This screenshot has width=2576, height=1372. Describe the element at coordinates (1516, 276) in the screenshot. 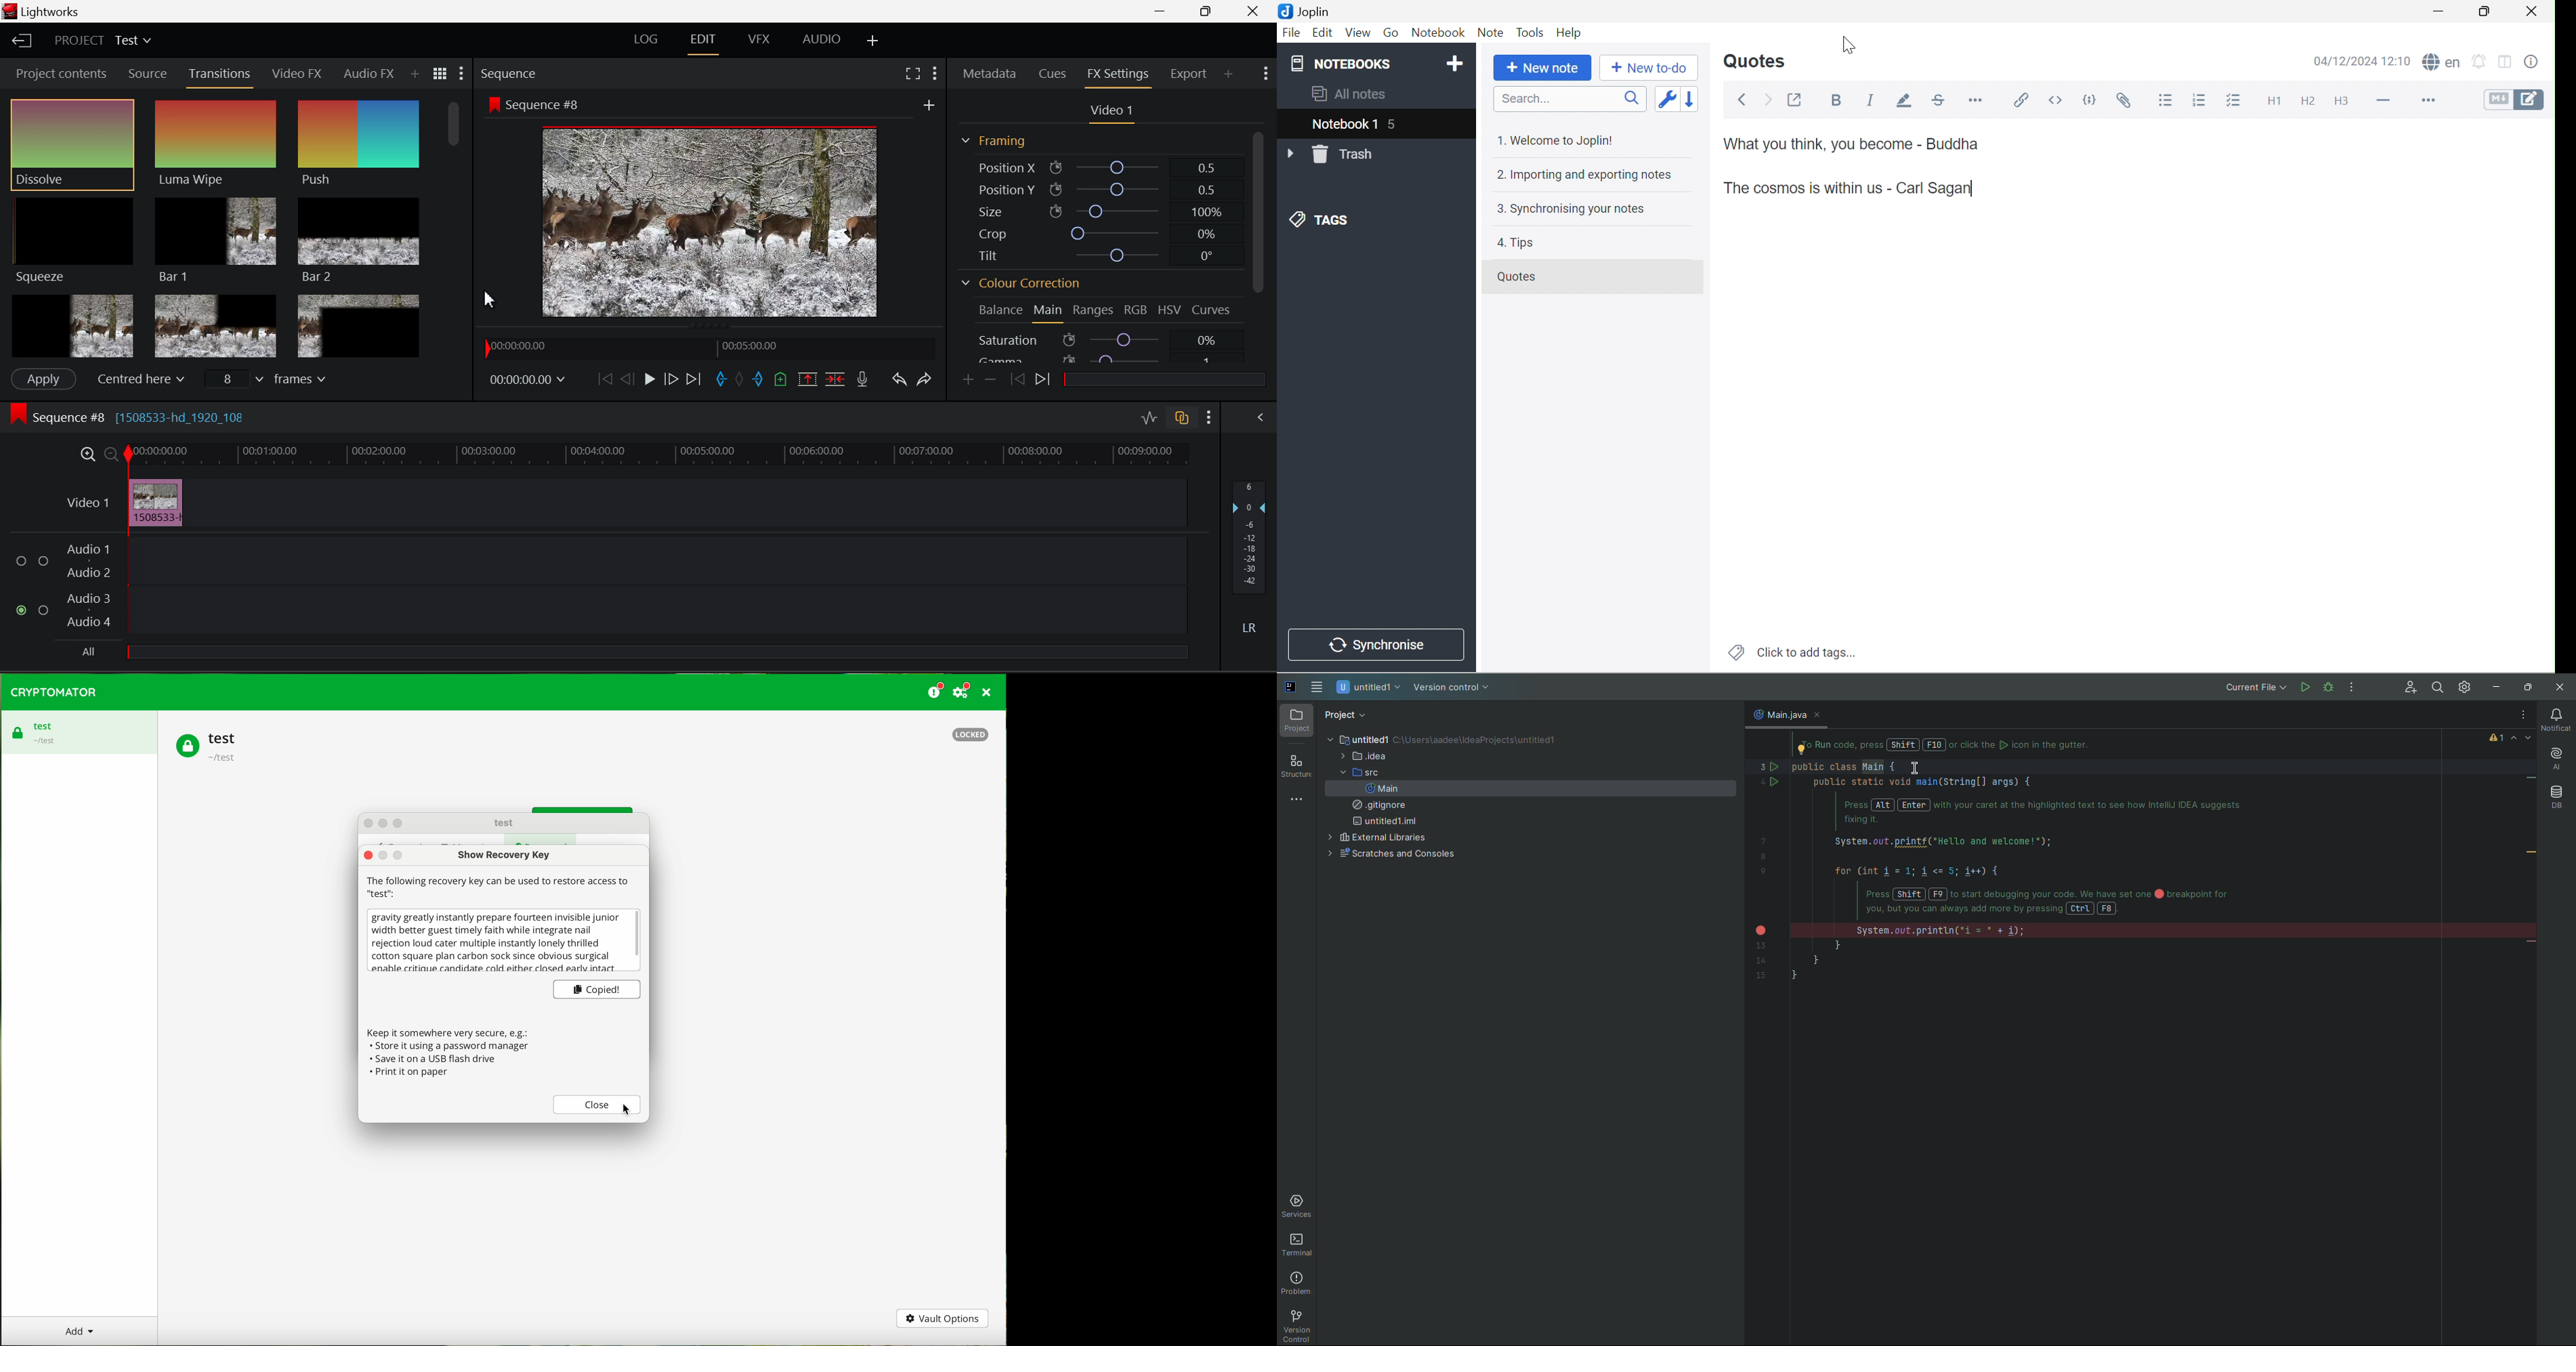

I see `Quotes` at that location.